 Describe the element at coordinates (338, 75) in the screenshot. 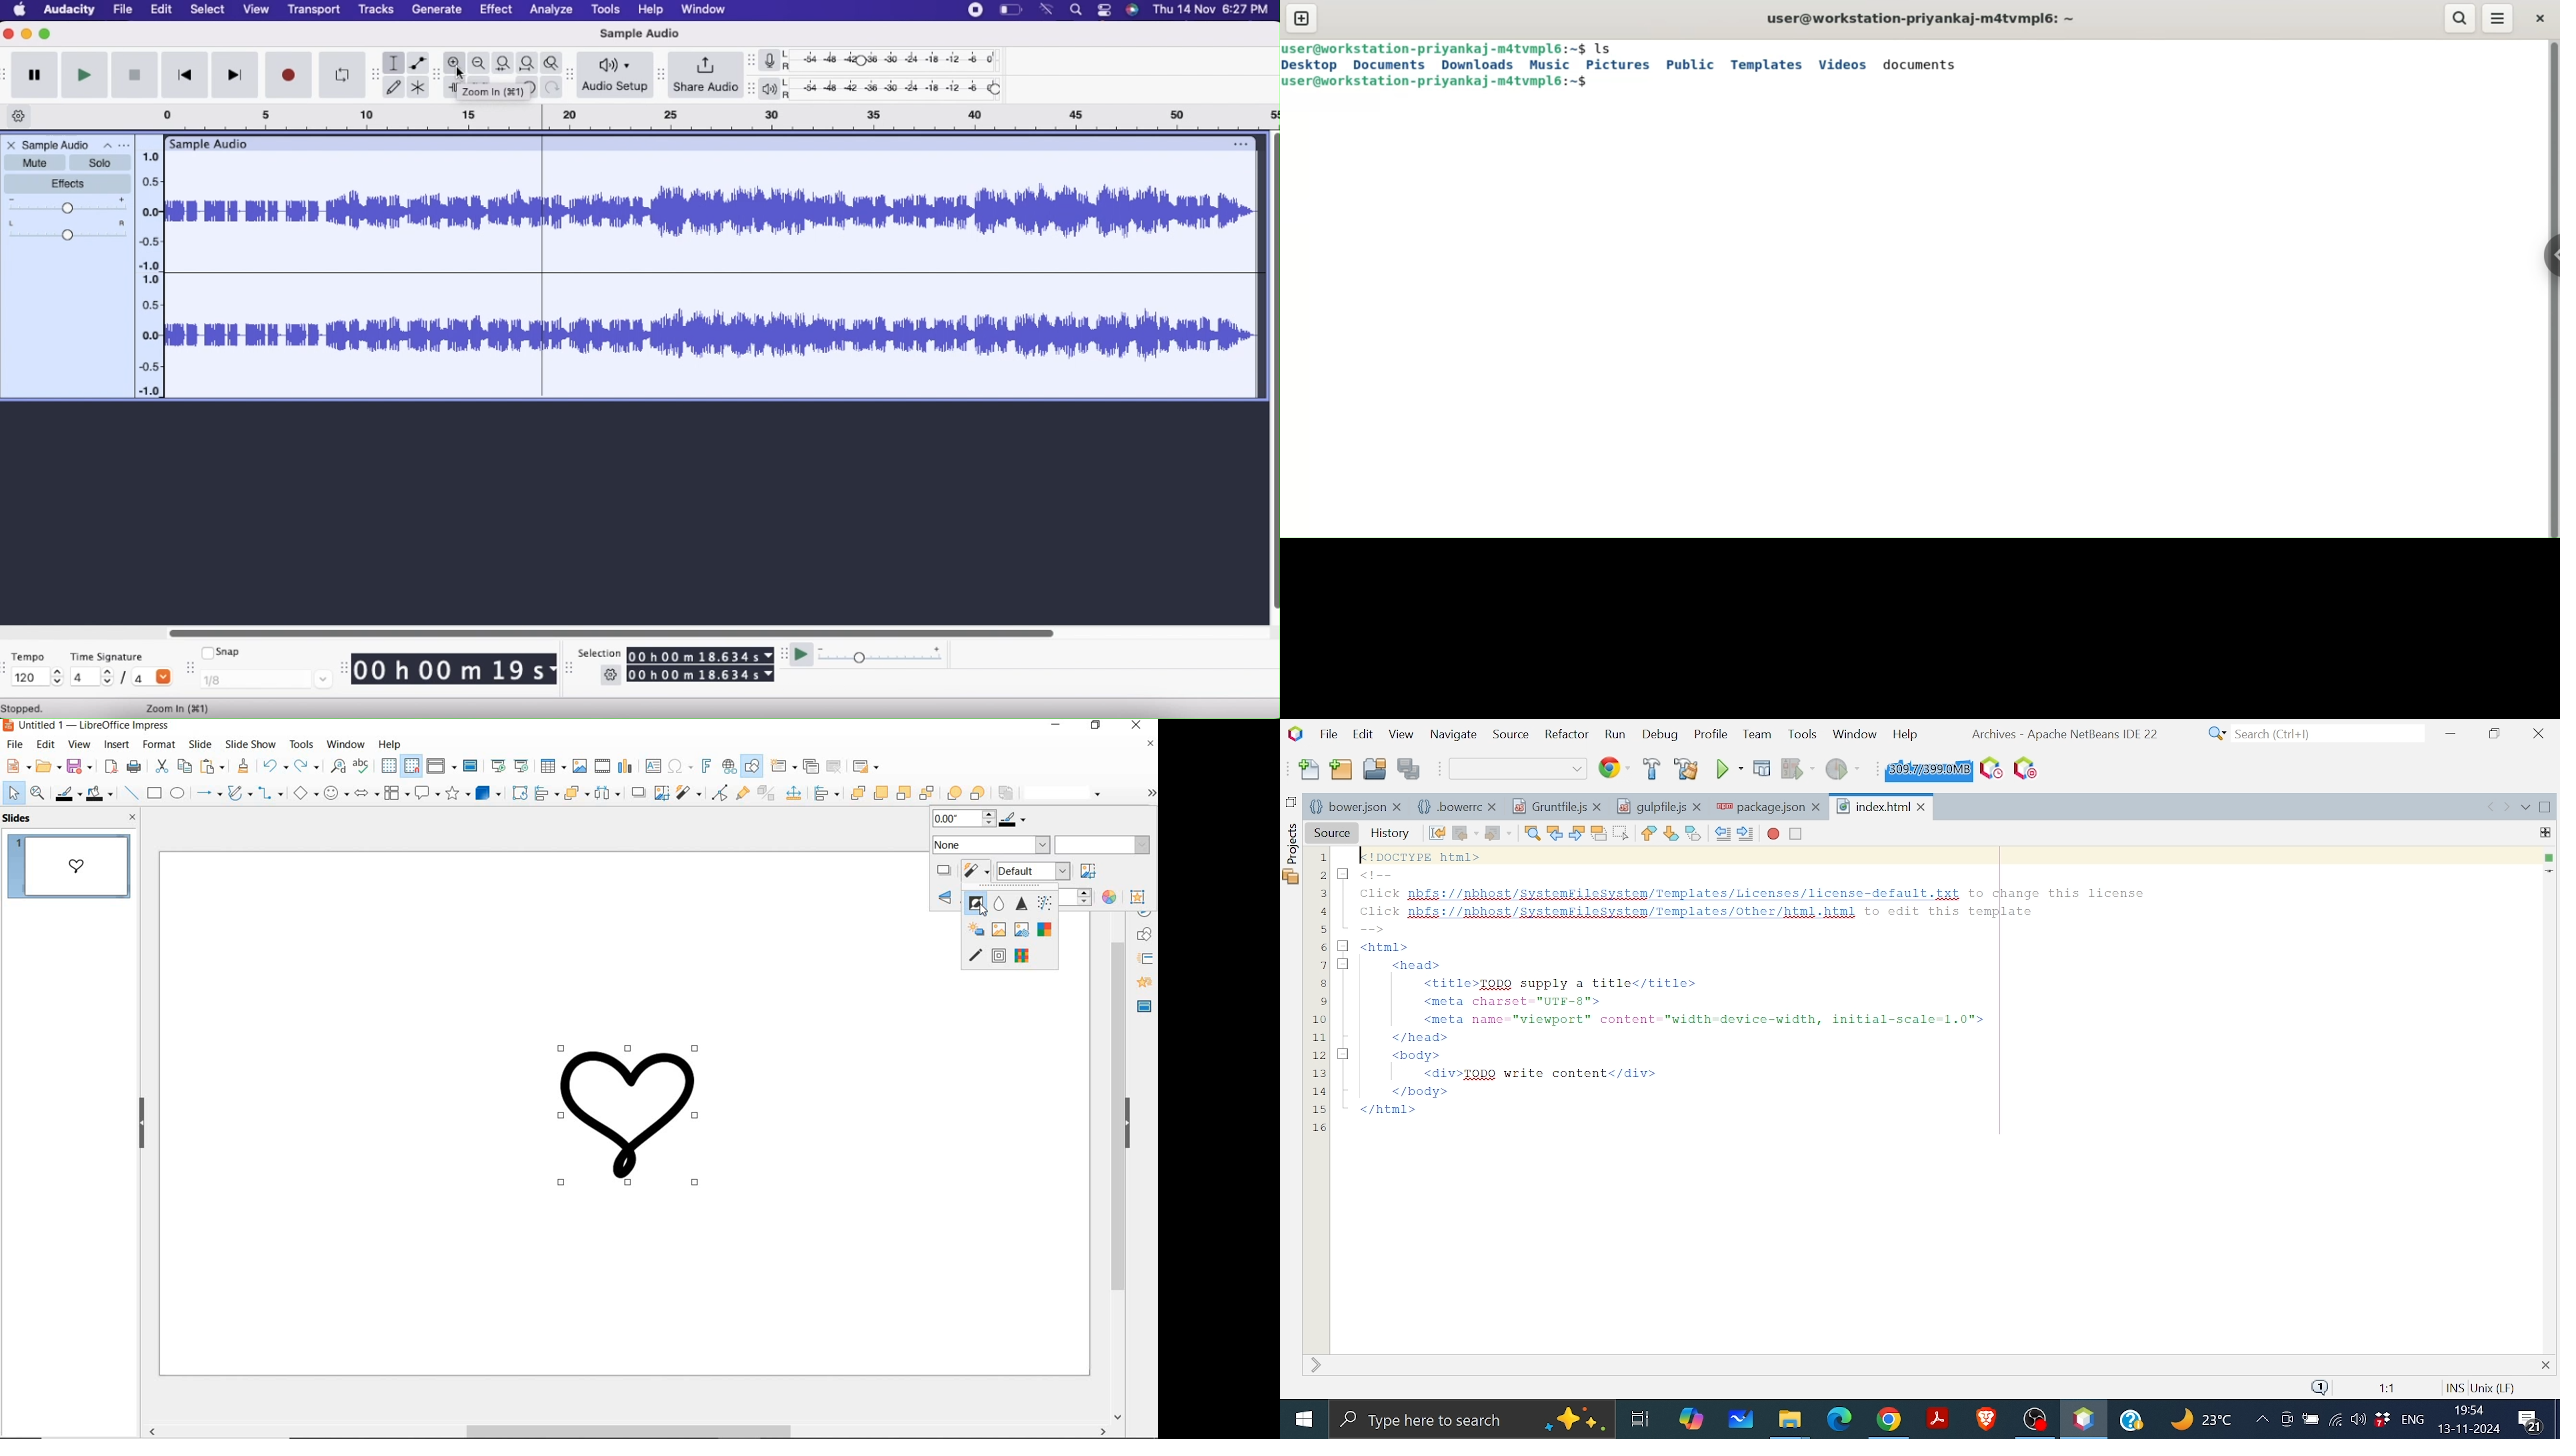

I see `Enable Looping` at that location.